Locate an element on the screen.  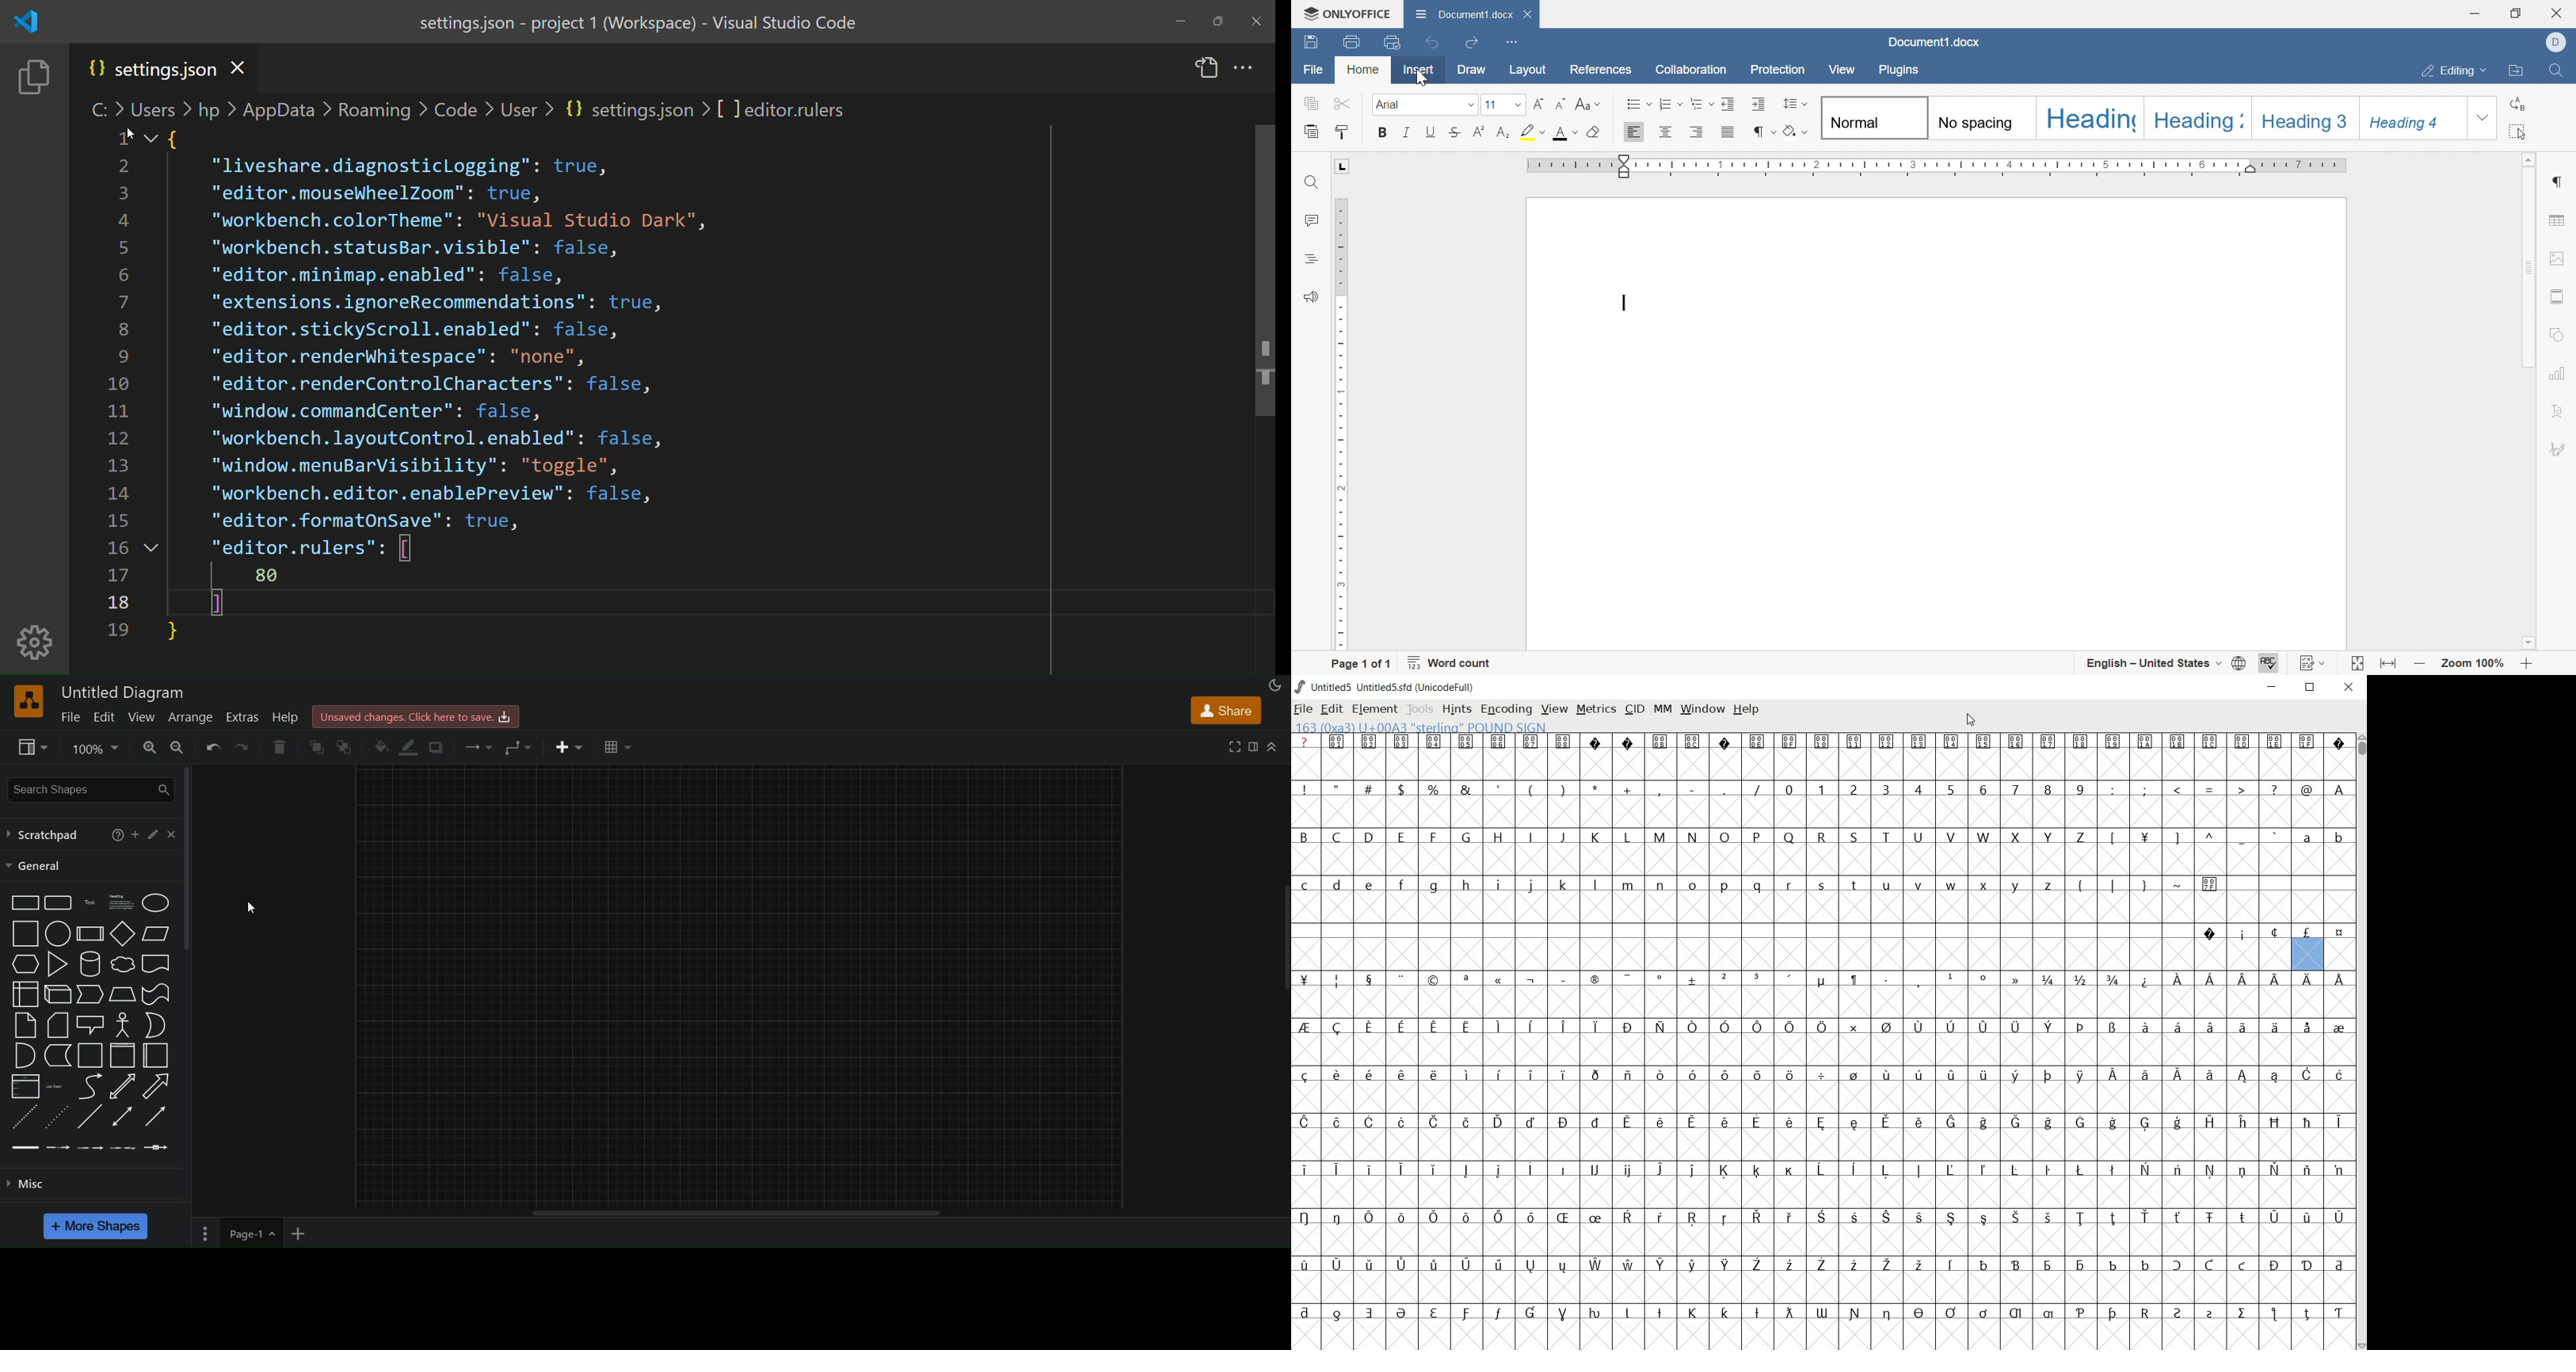
Symbol is located at coordinates (1367, 1216).